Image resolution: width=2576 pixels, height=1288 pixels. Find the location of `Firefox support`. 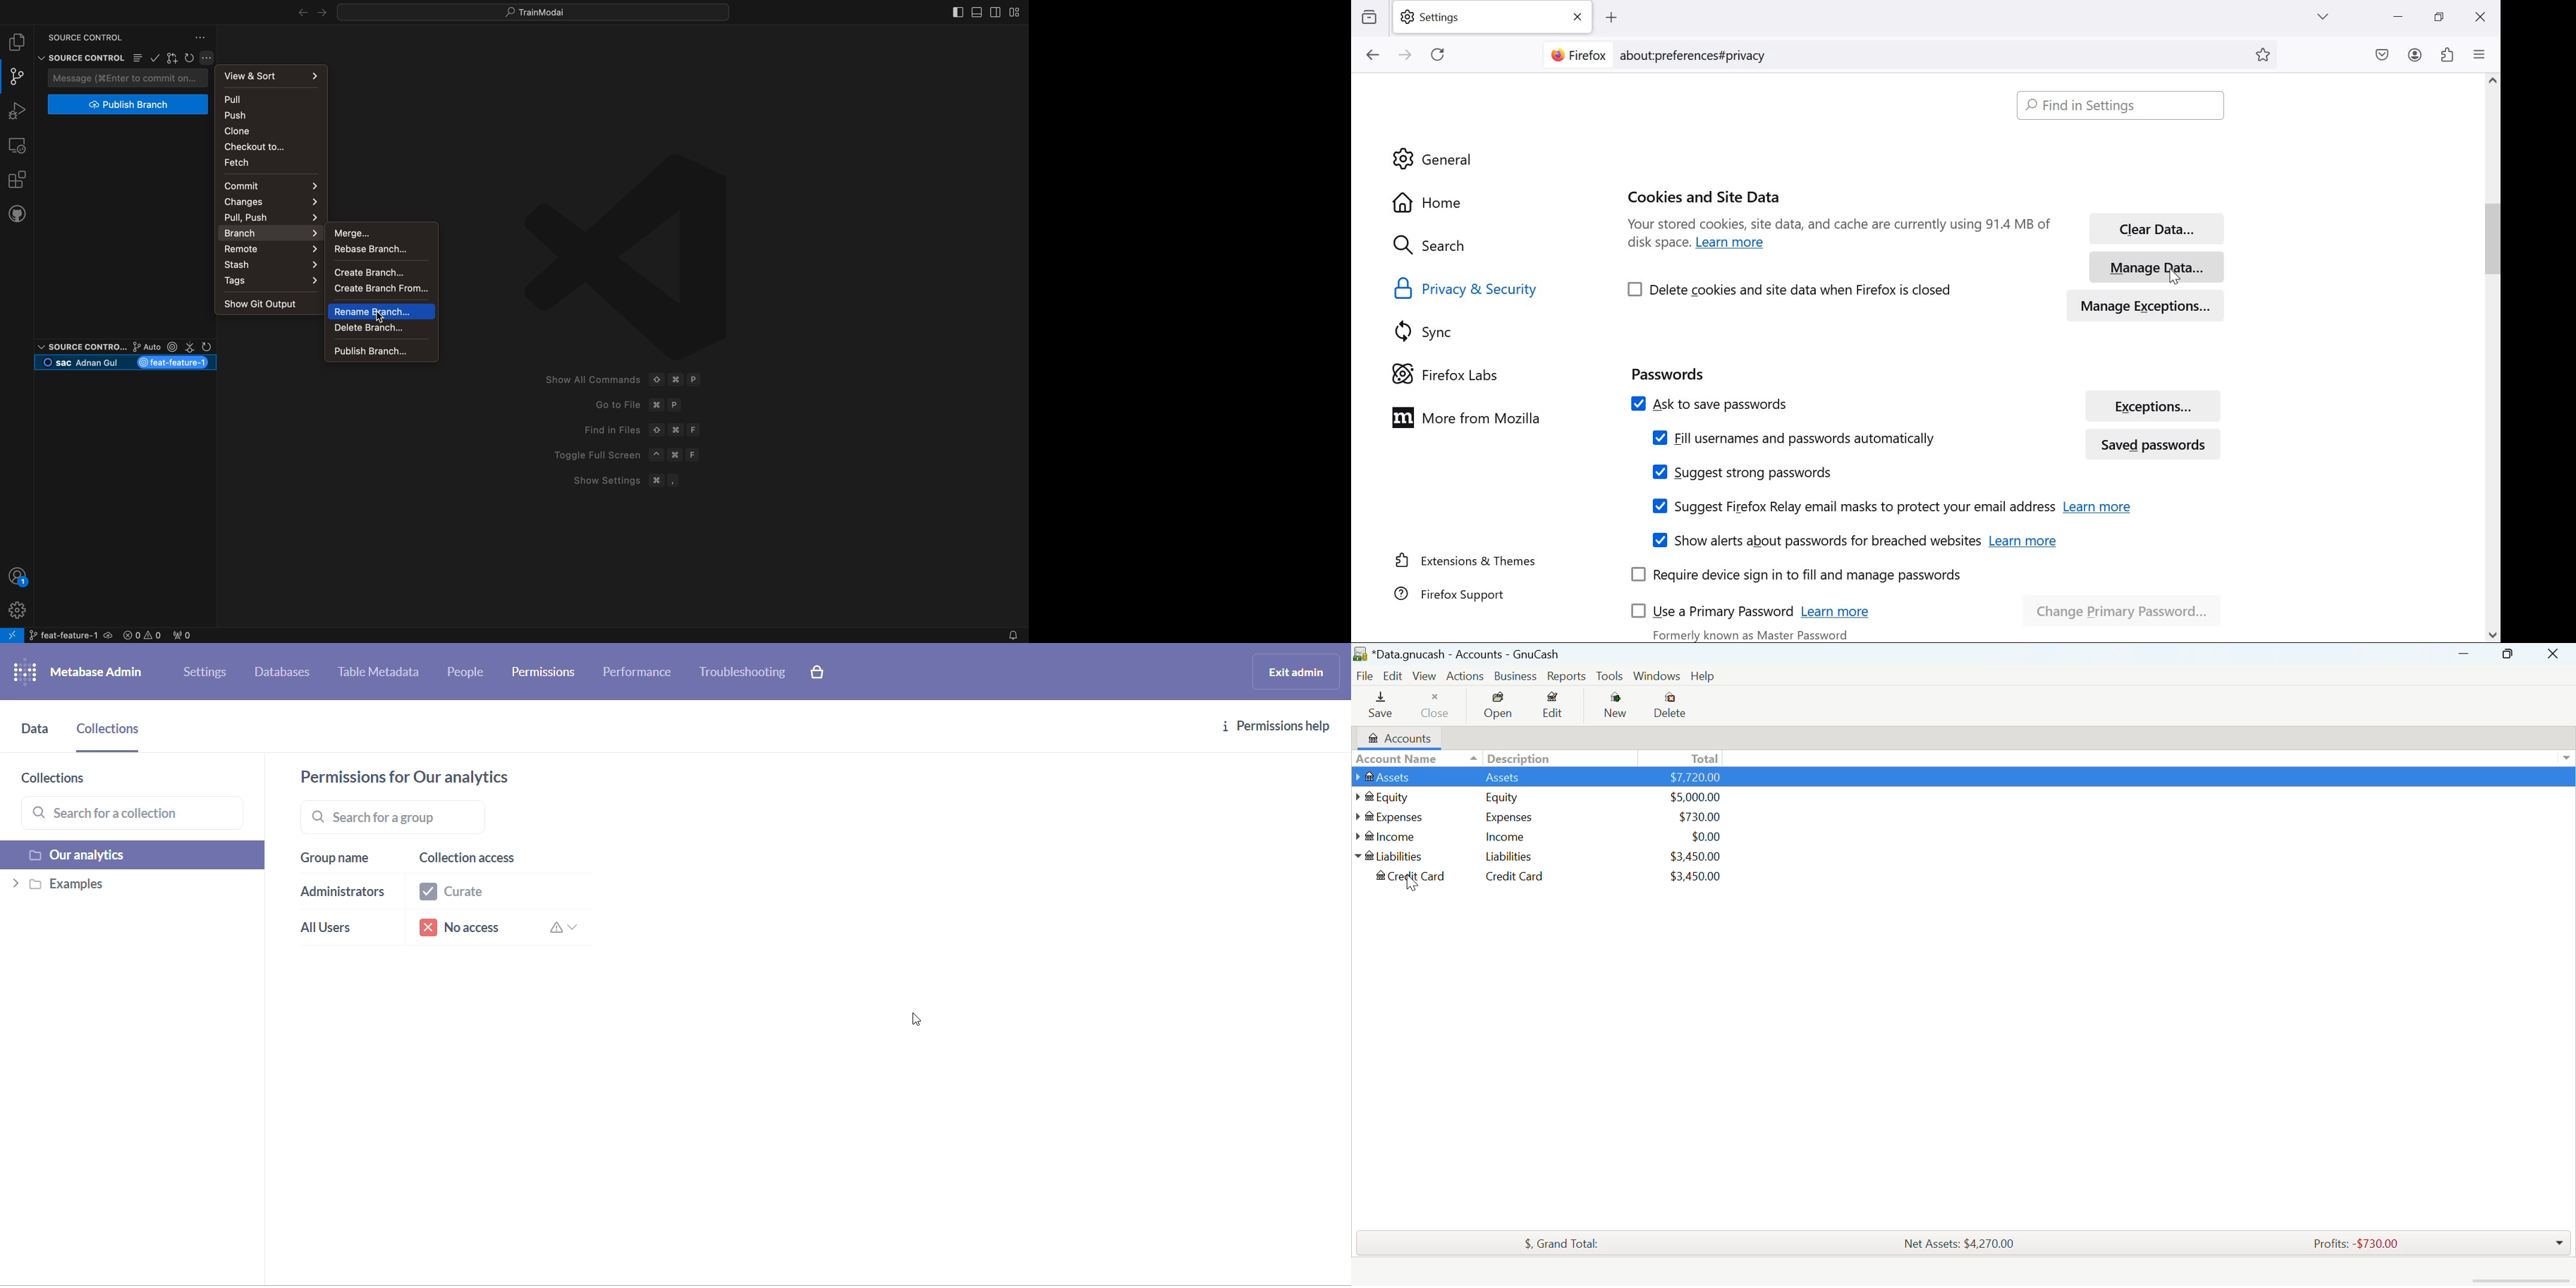

Firefox support is located at coordinates (1452, 593).